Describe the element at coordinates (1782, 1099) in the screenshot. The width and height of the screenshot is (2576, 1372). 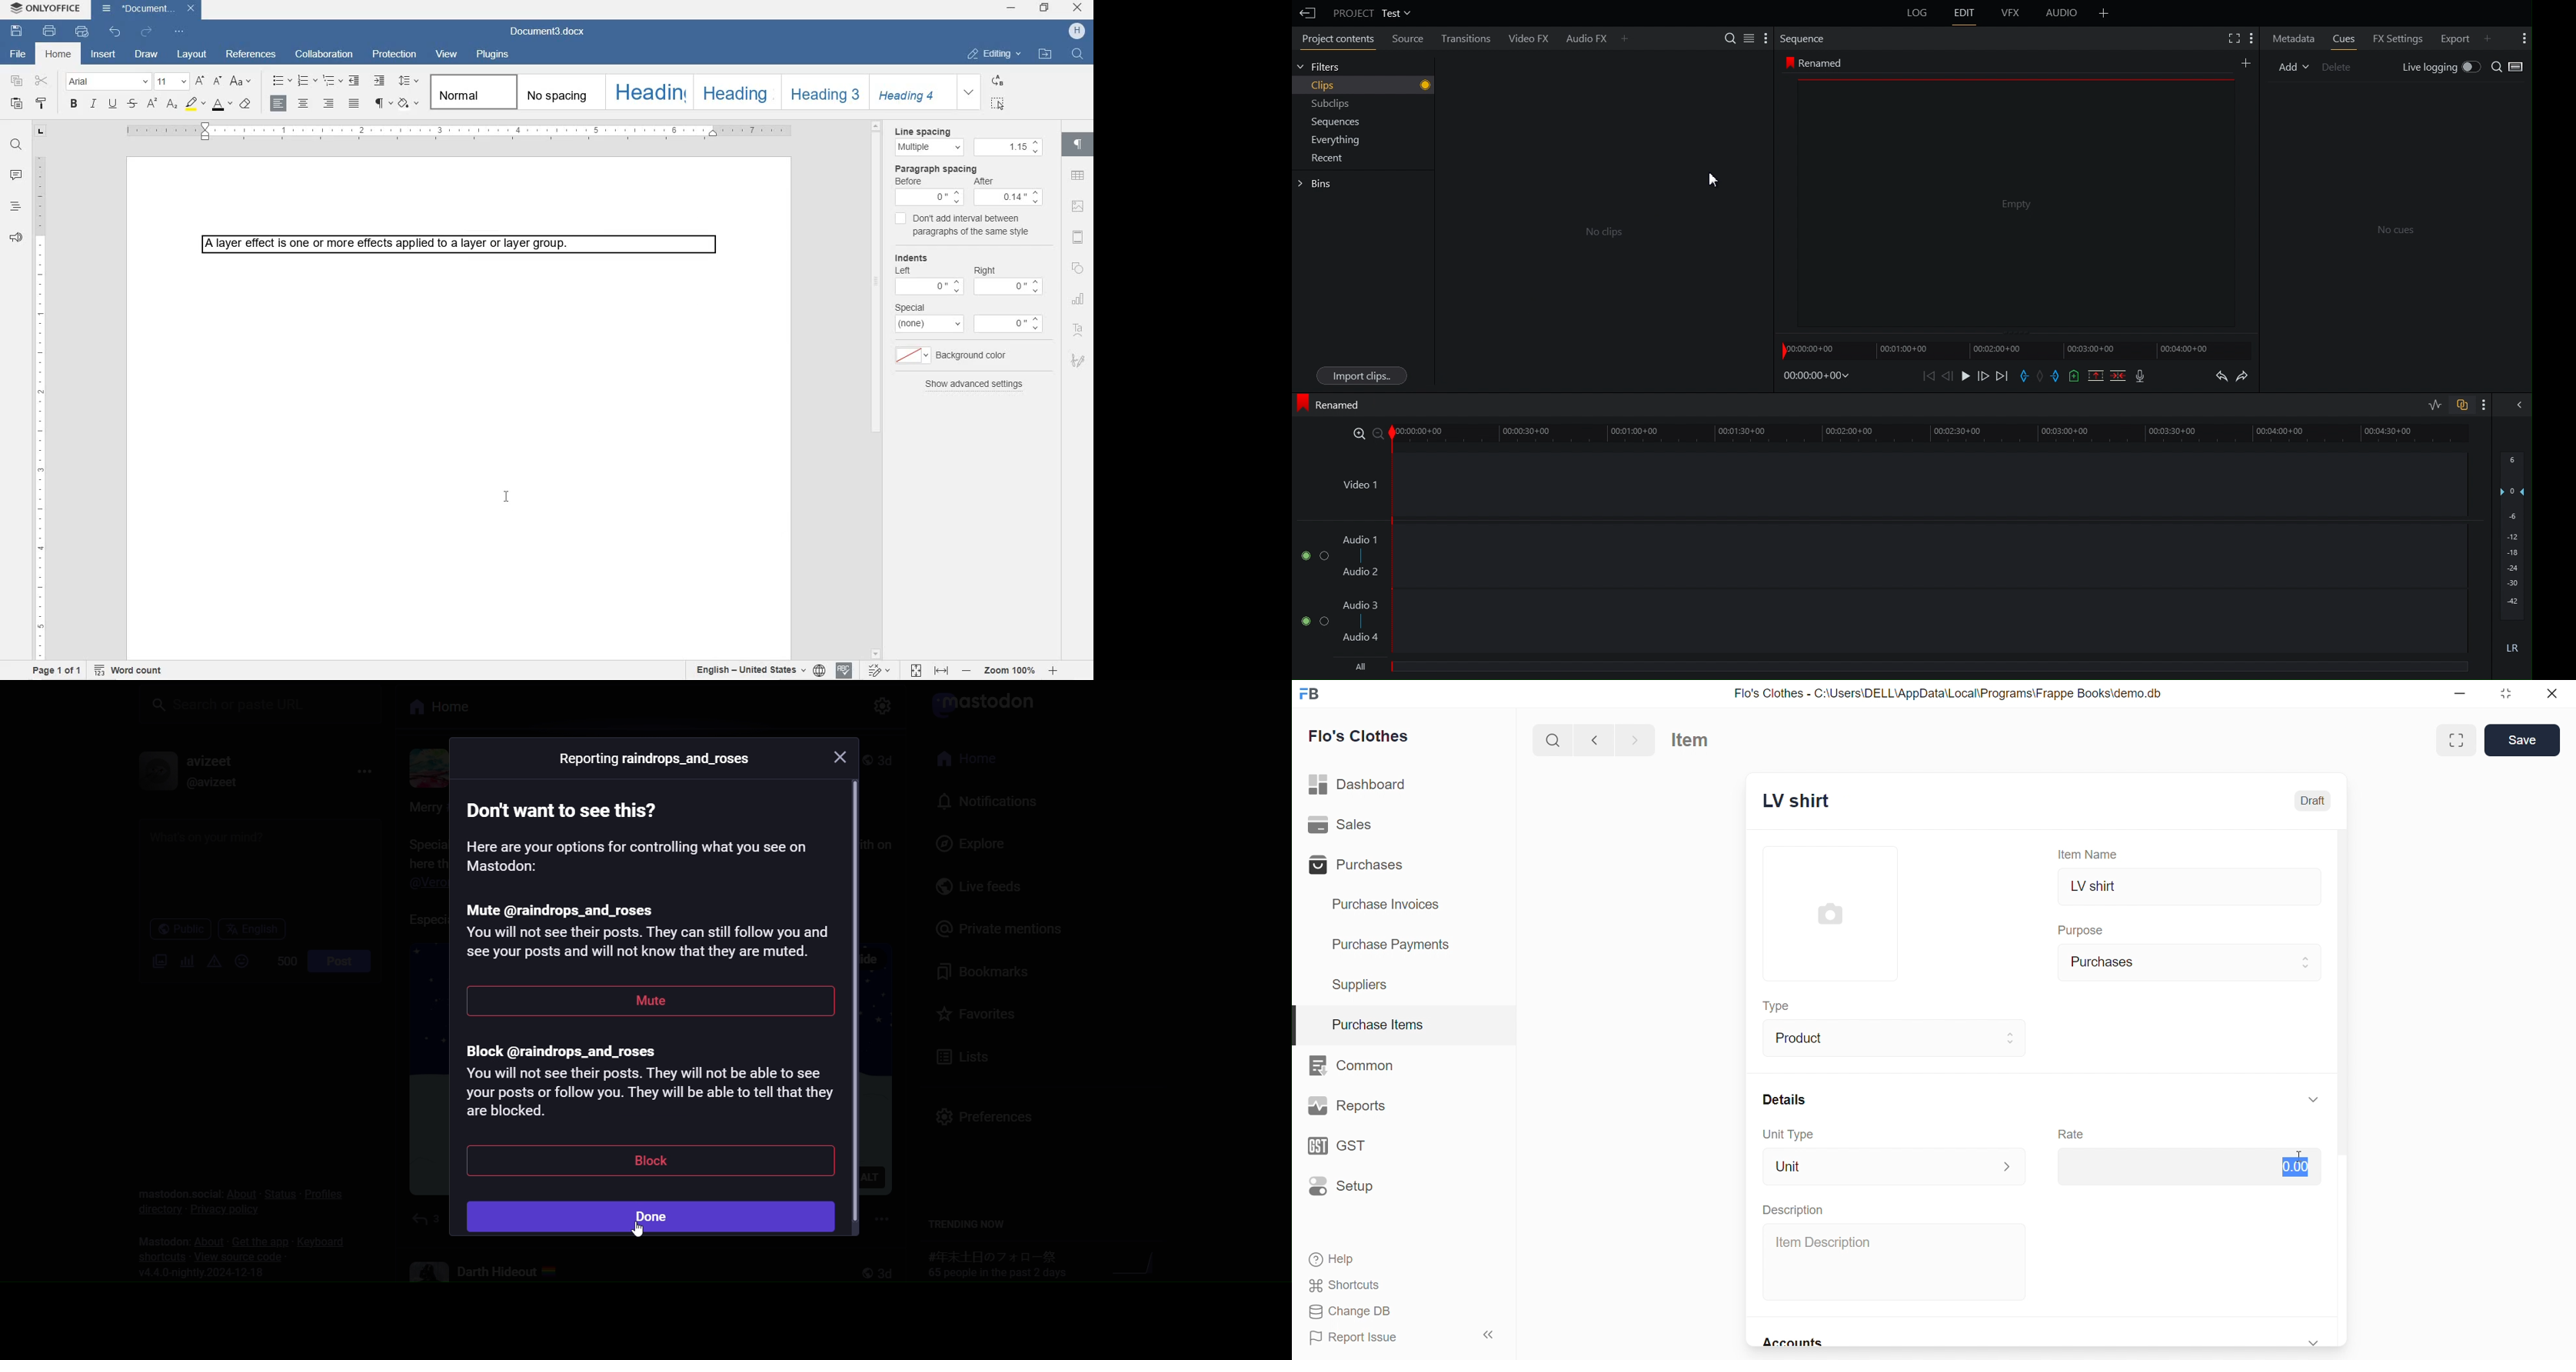
I see `Details` at that location.